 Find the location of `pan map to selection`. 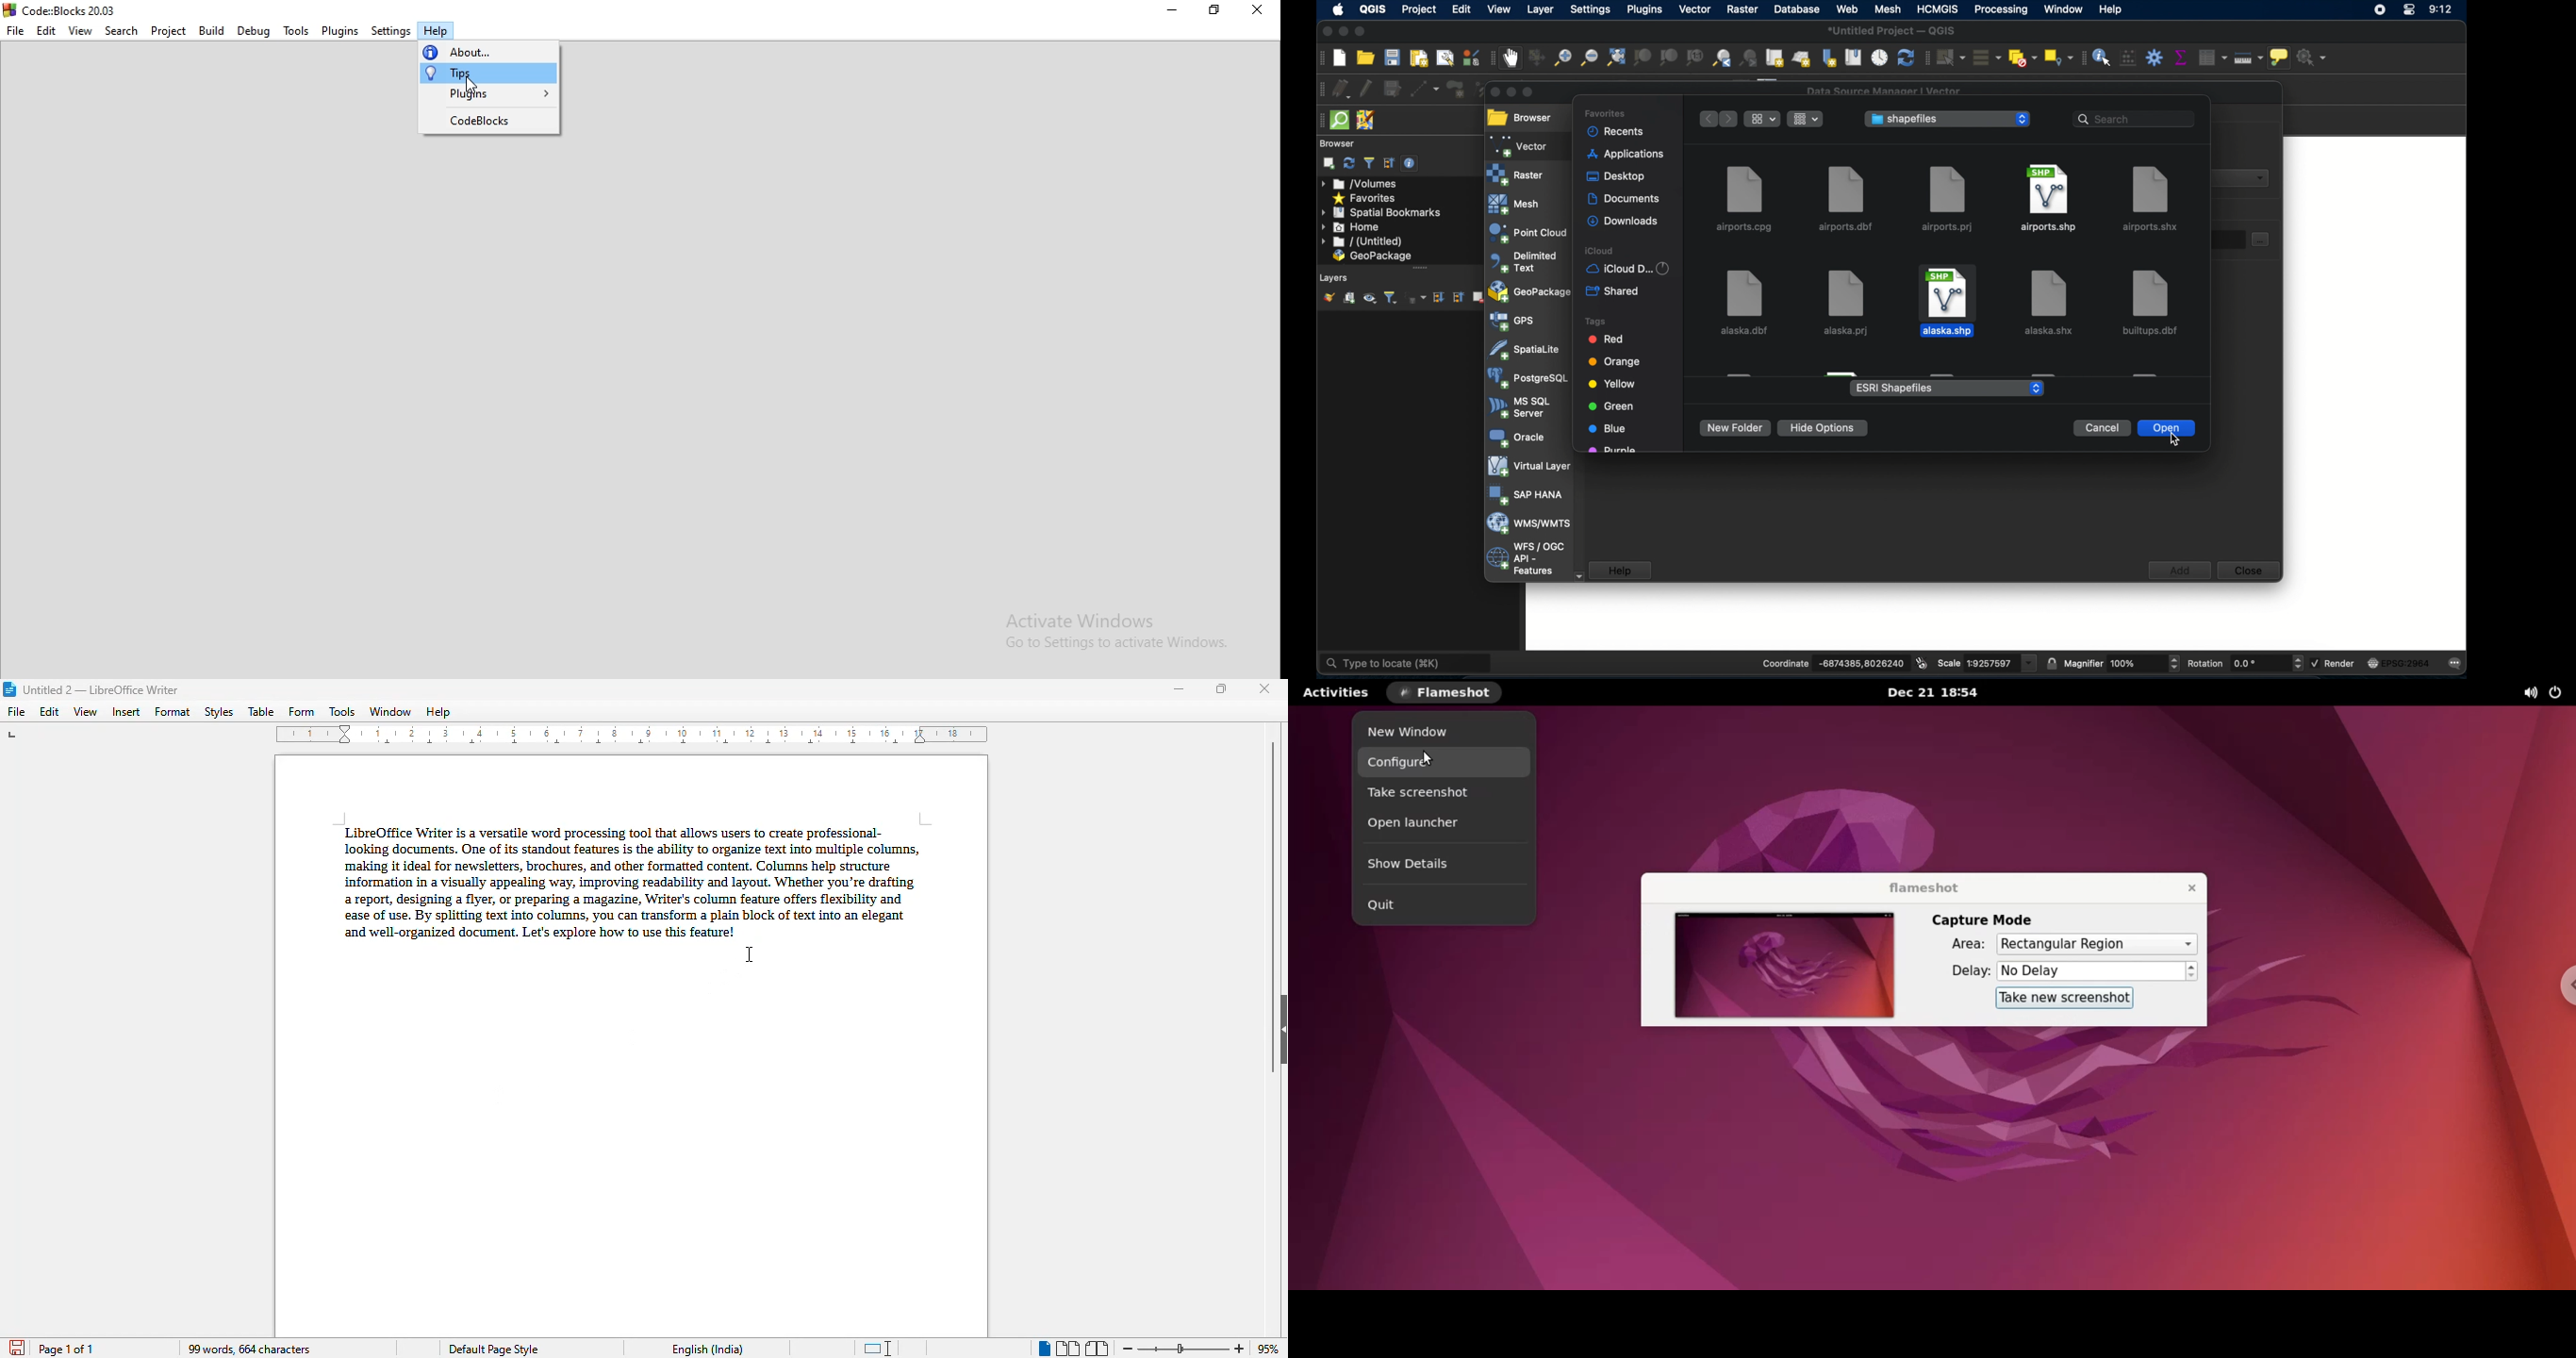

pan map to selection is located at coordinates (1536, 58).